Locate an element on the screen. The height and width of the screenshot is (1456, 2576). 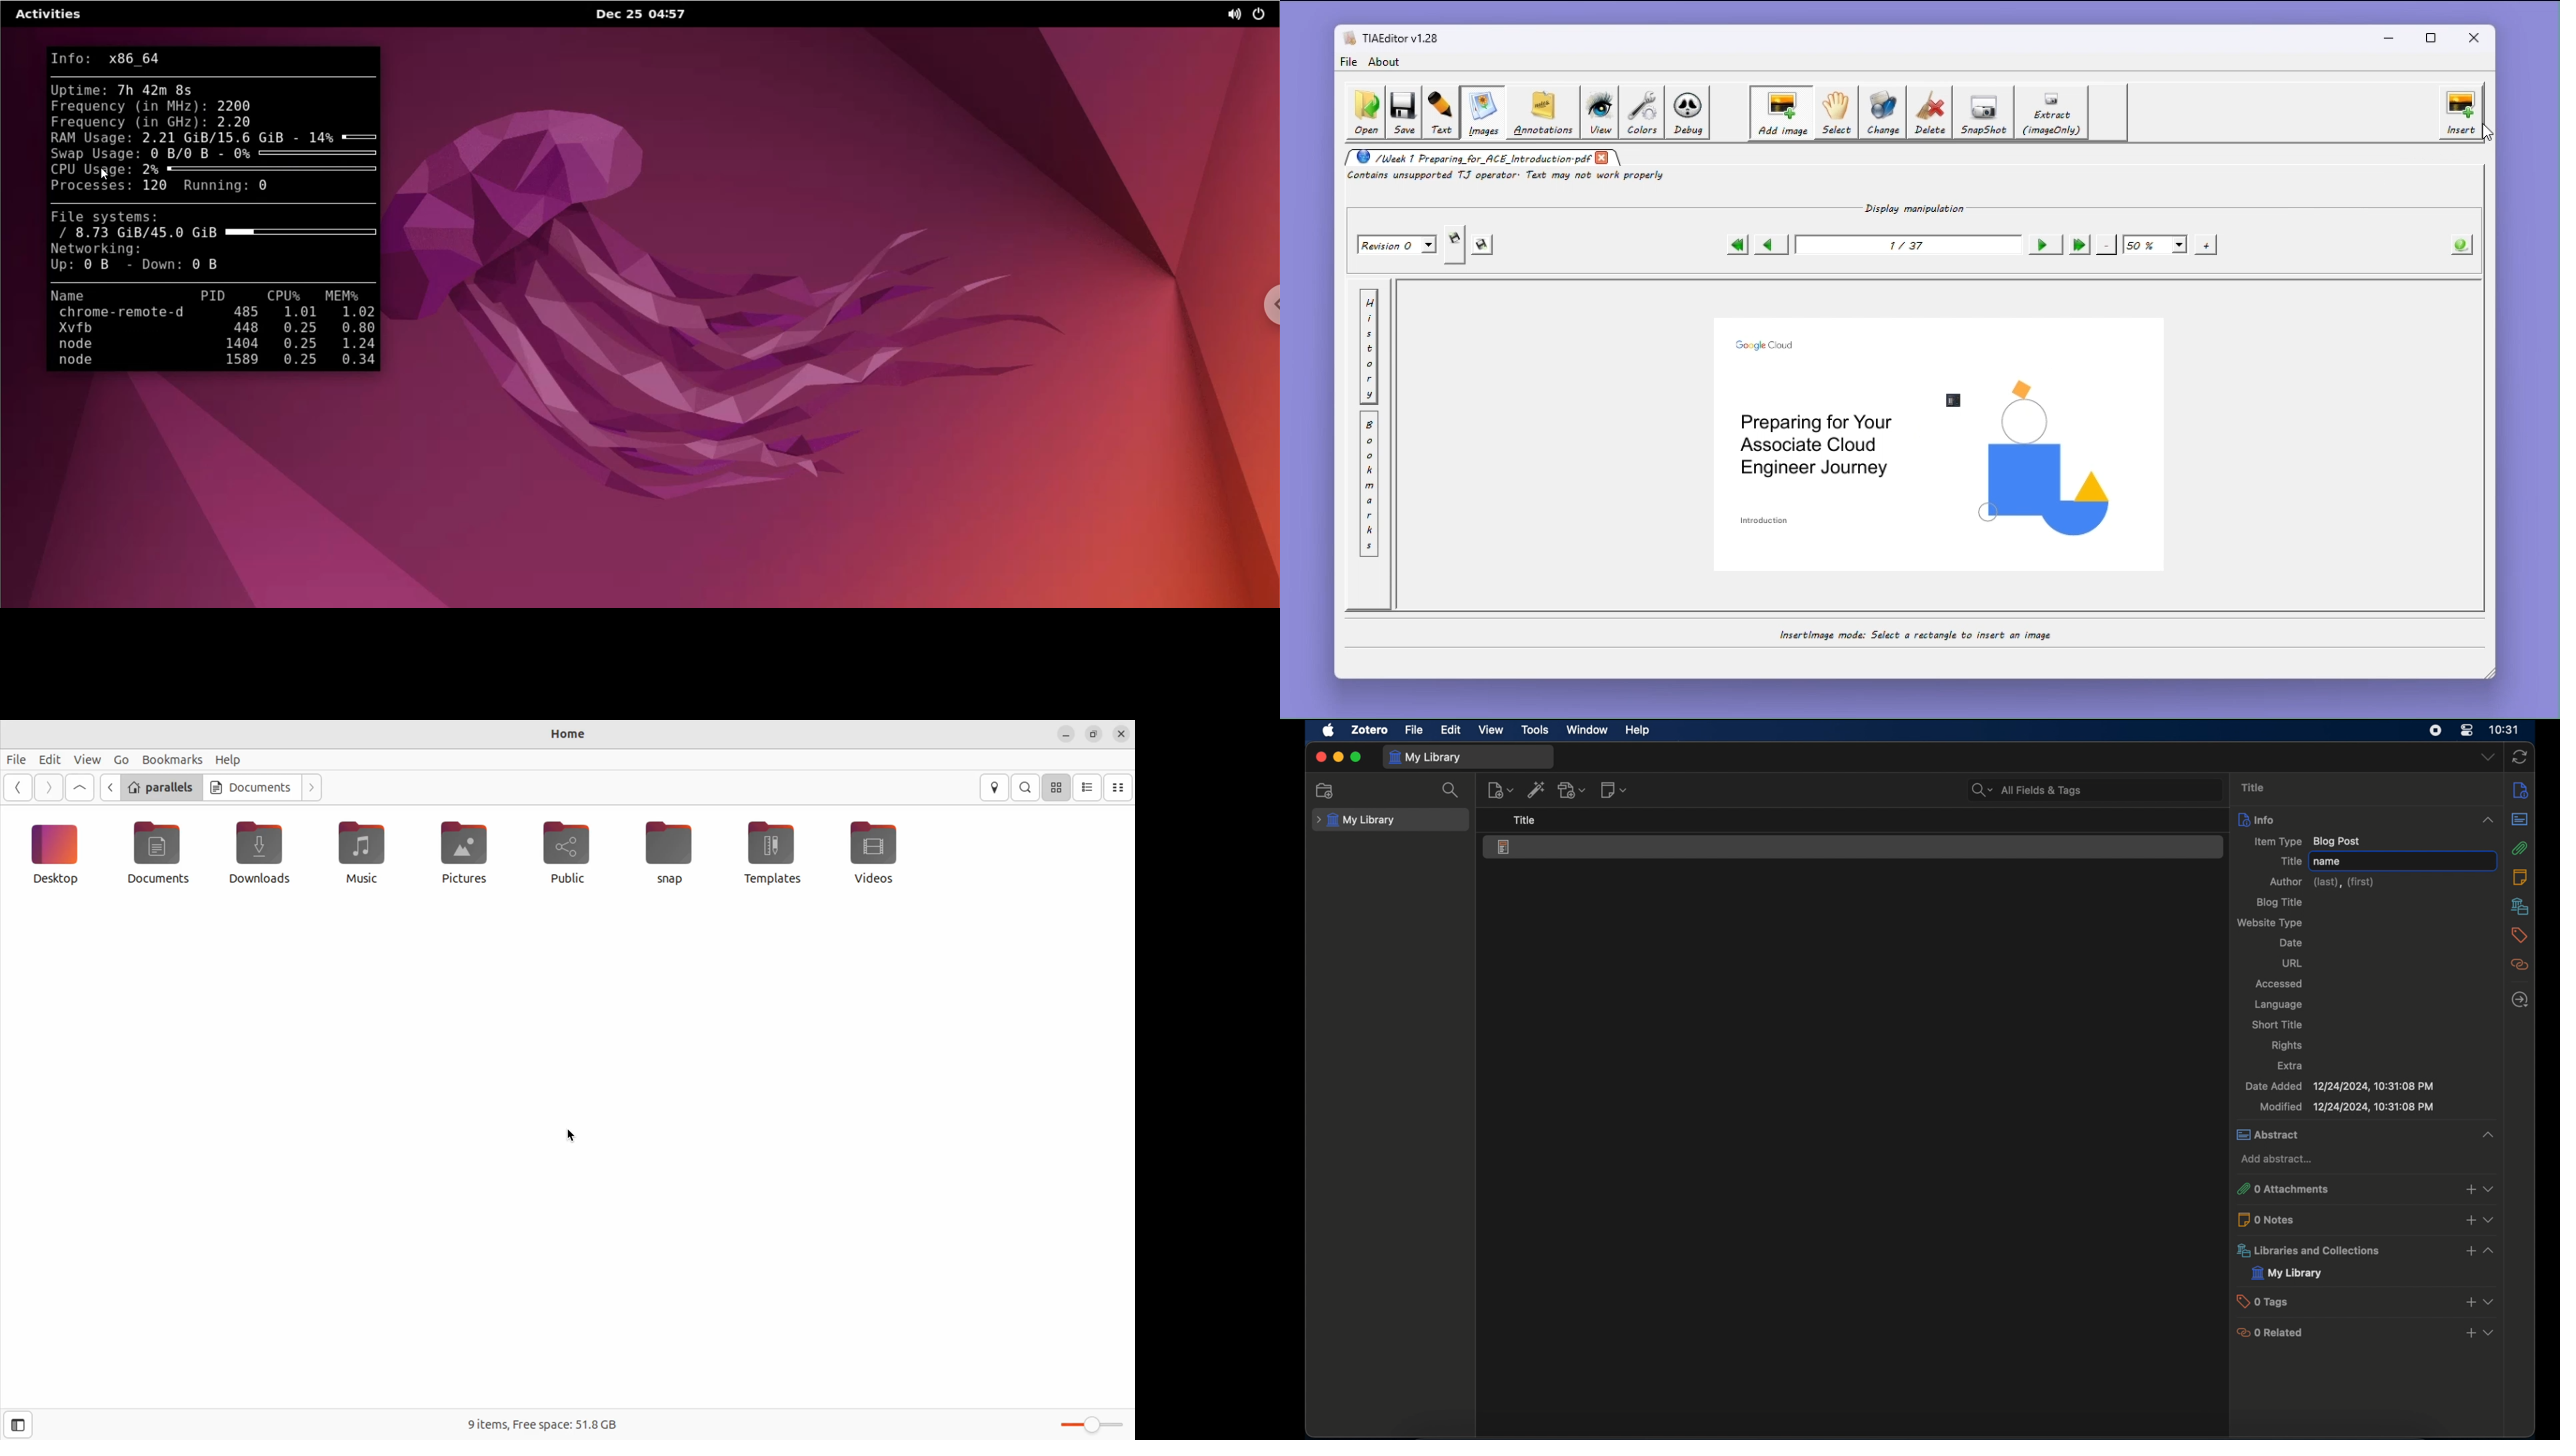
add item by identifier is located at coordinates (1536, 789).